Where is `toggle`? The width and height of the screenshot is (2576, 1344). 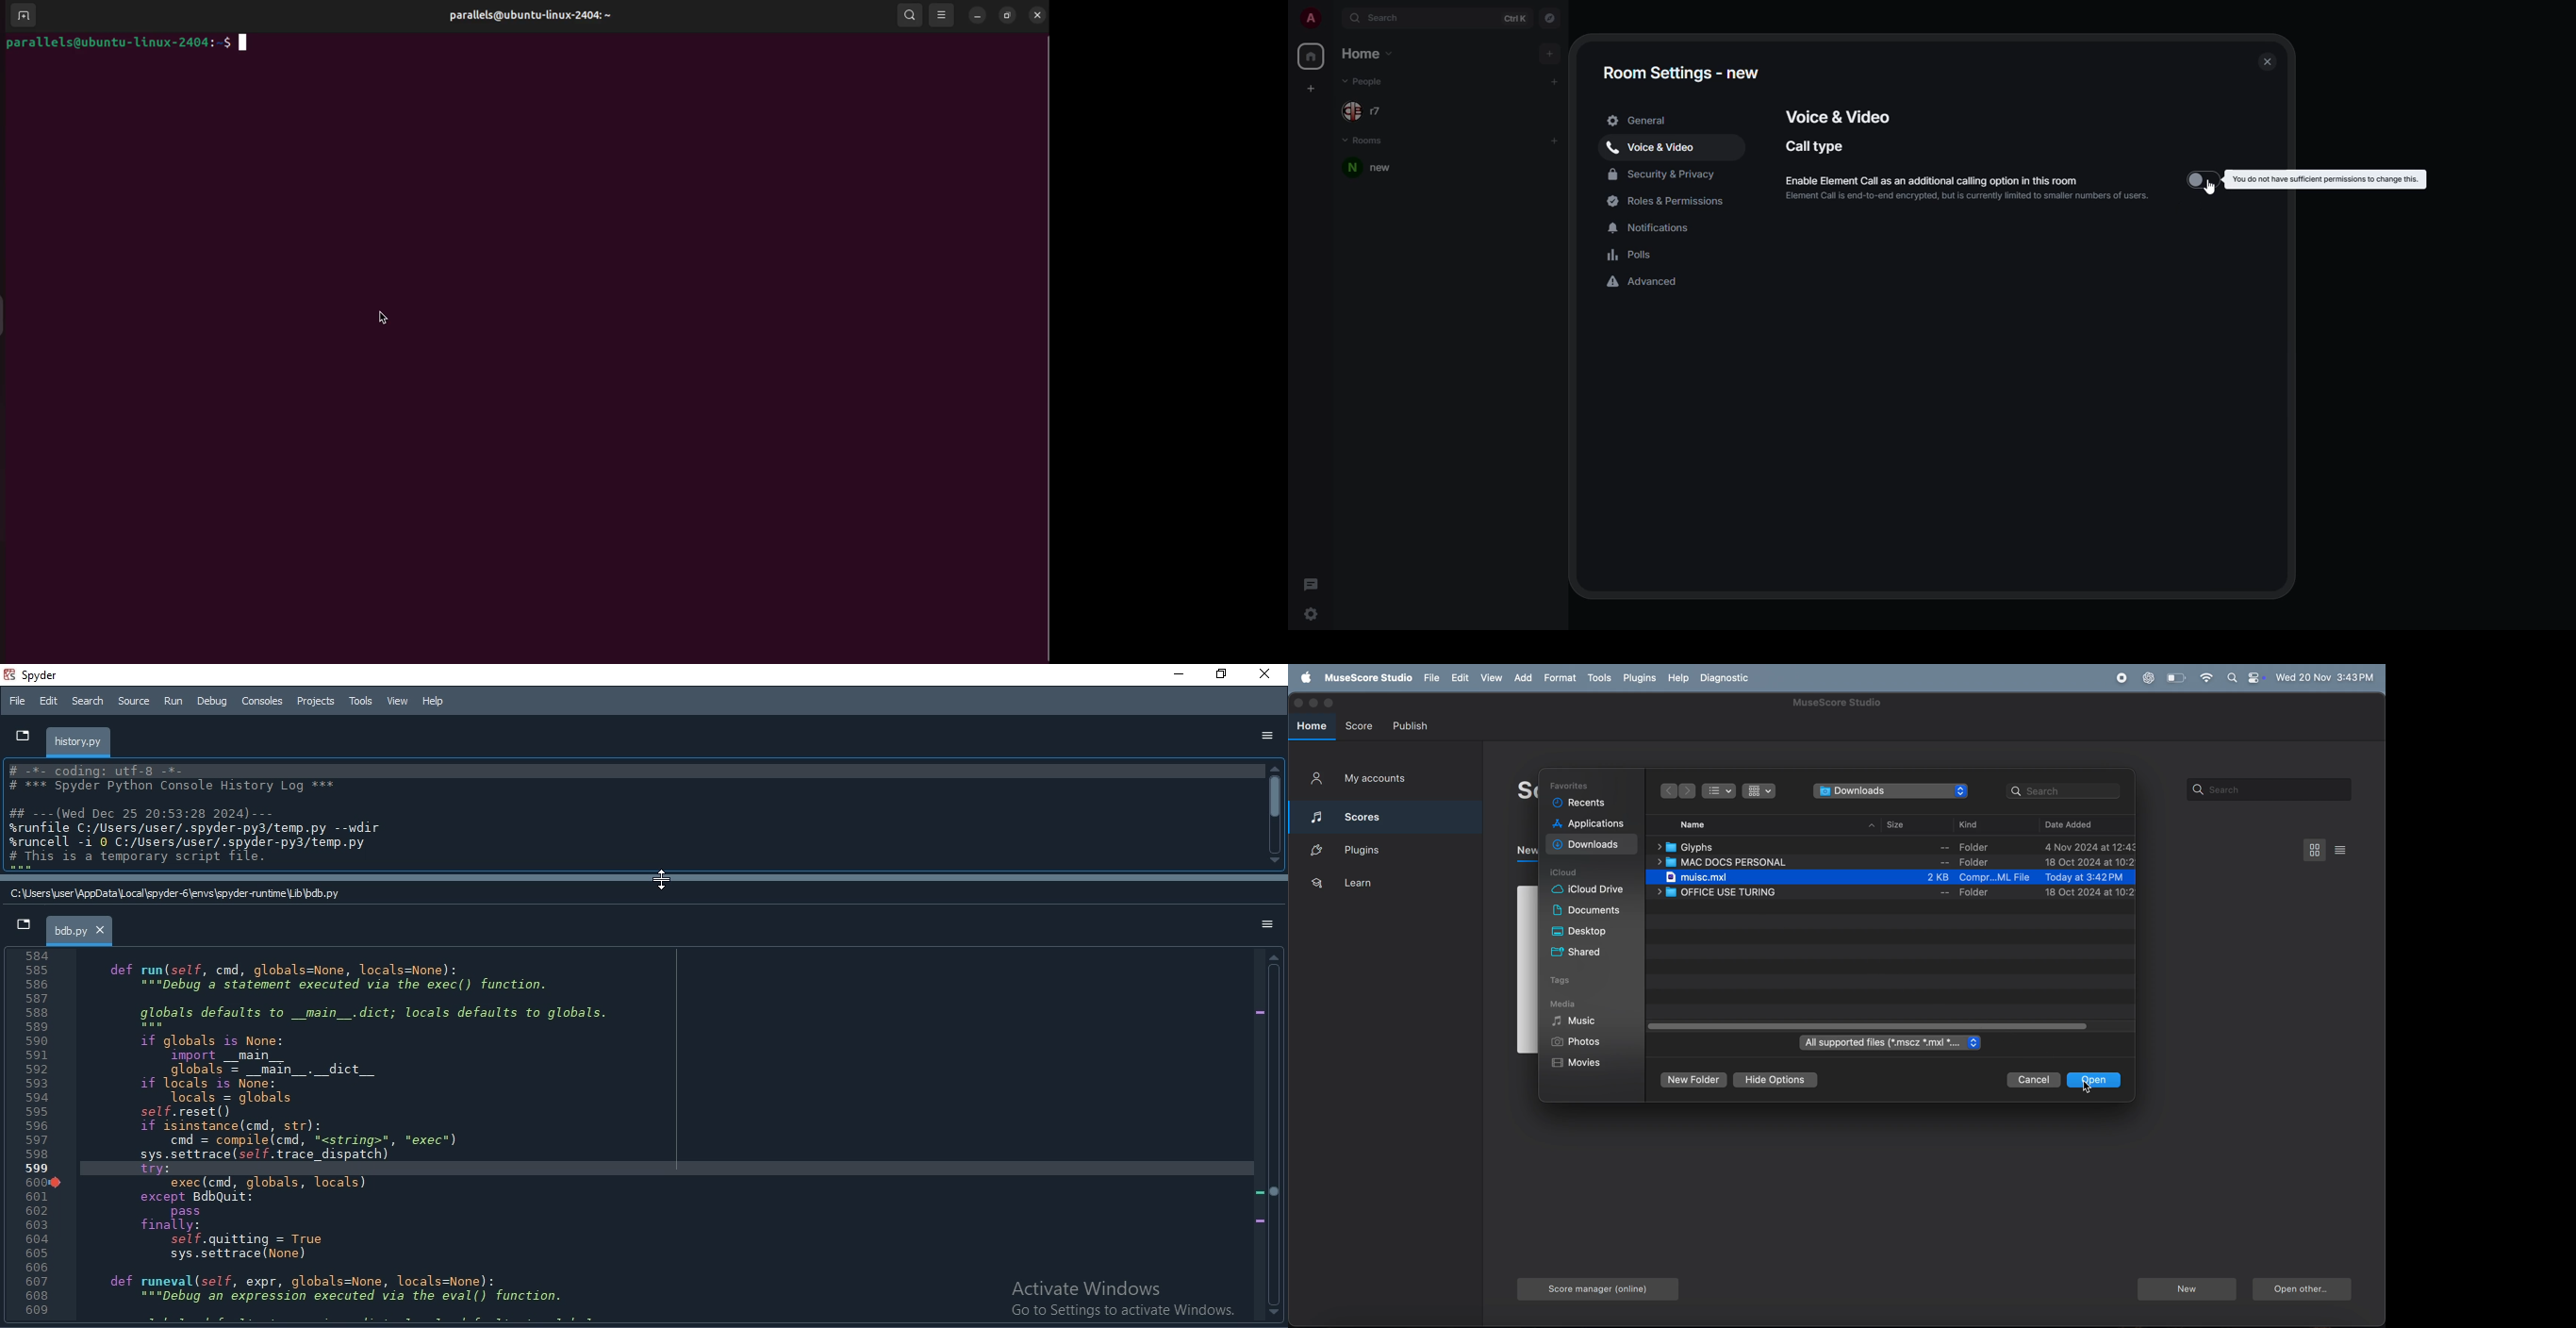 toggle is located at coordinates (1873, 1026).